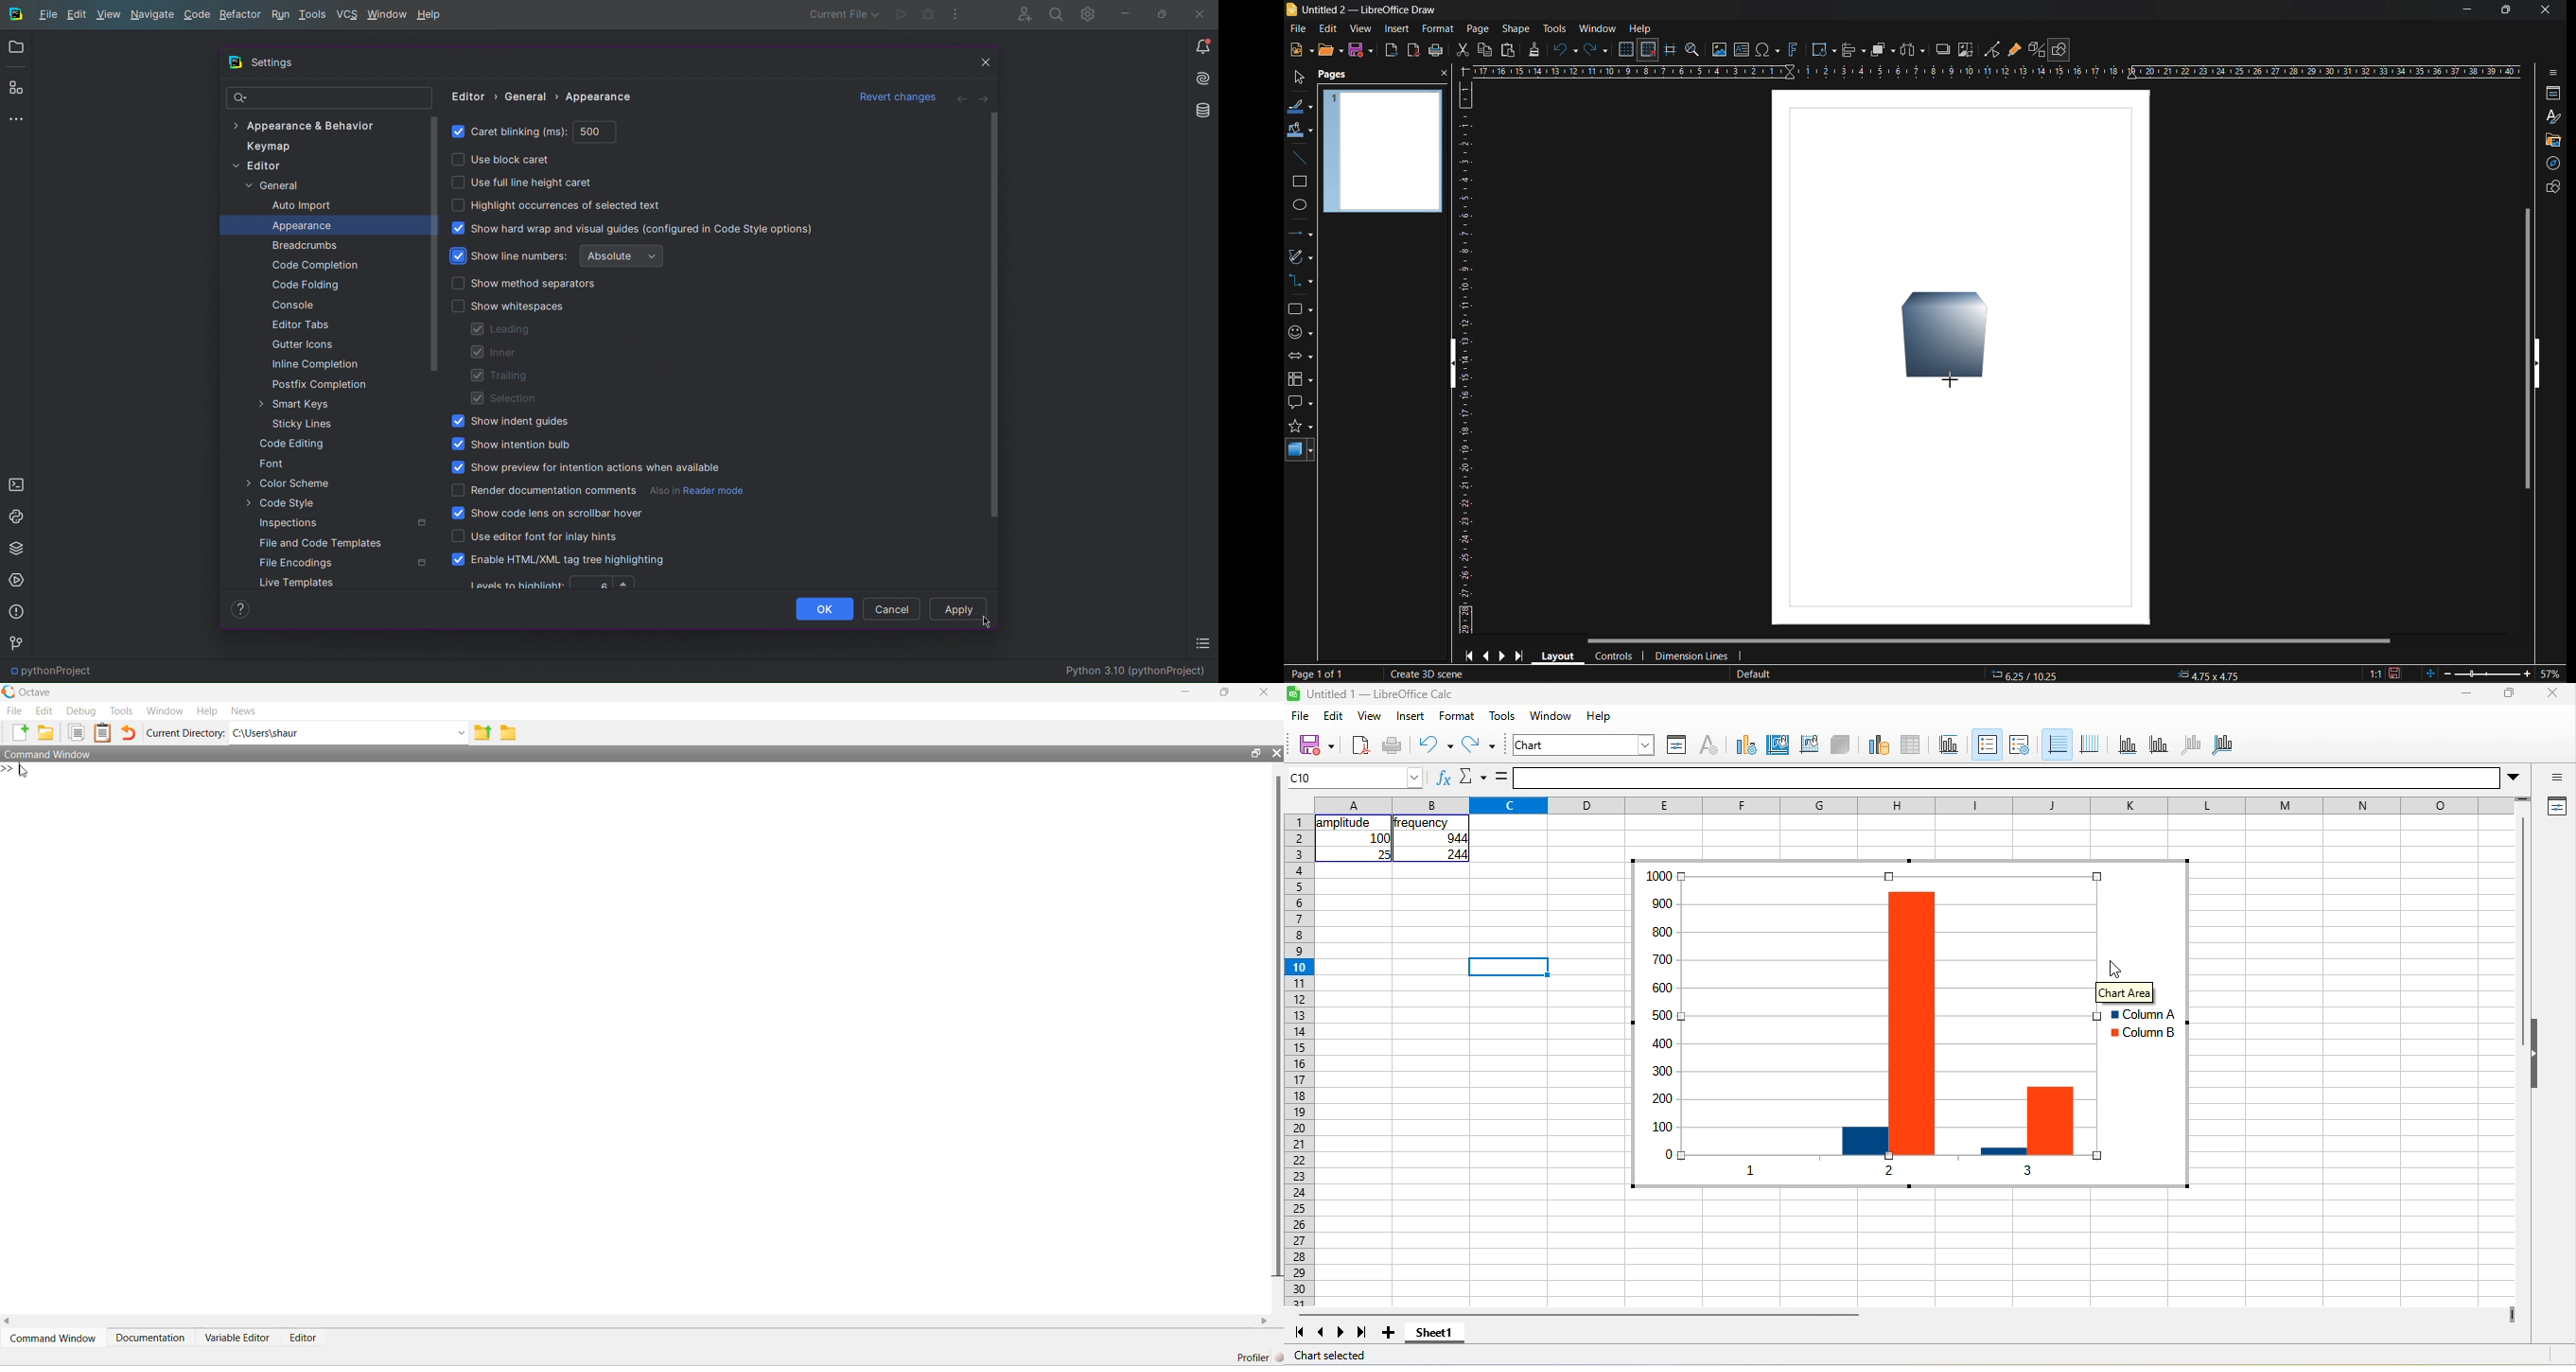 The width and height of the screenshot is (2576, 1372). What do you see at coordinates (1825, 50) in the screenshot?
I see `transformations` at bounding box center [1825, 50].